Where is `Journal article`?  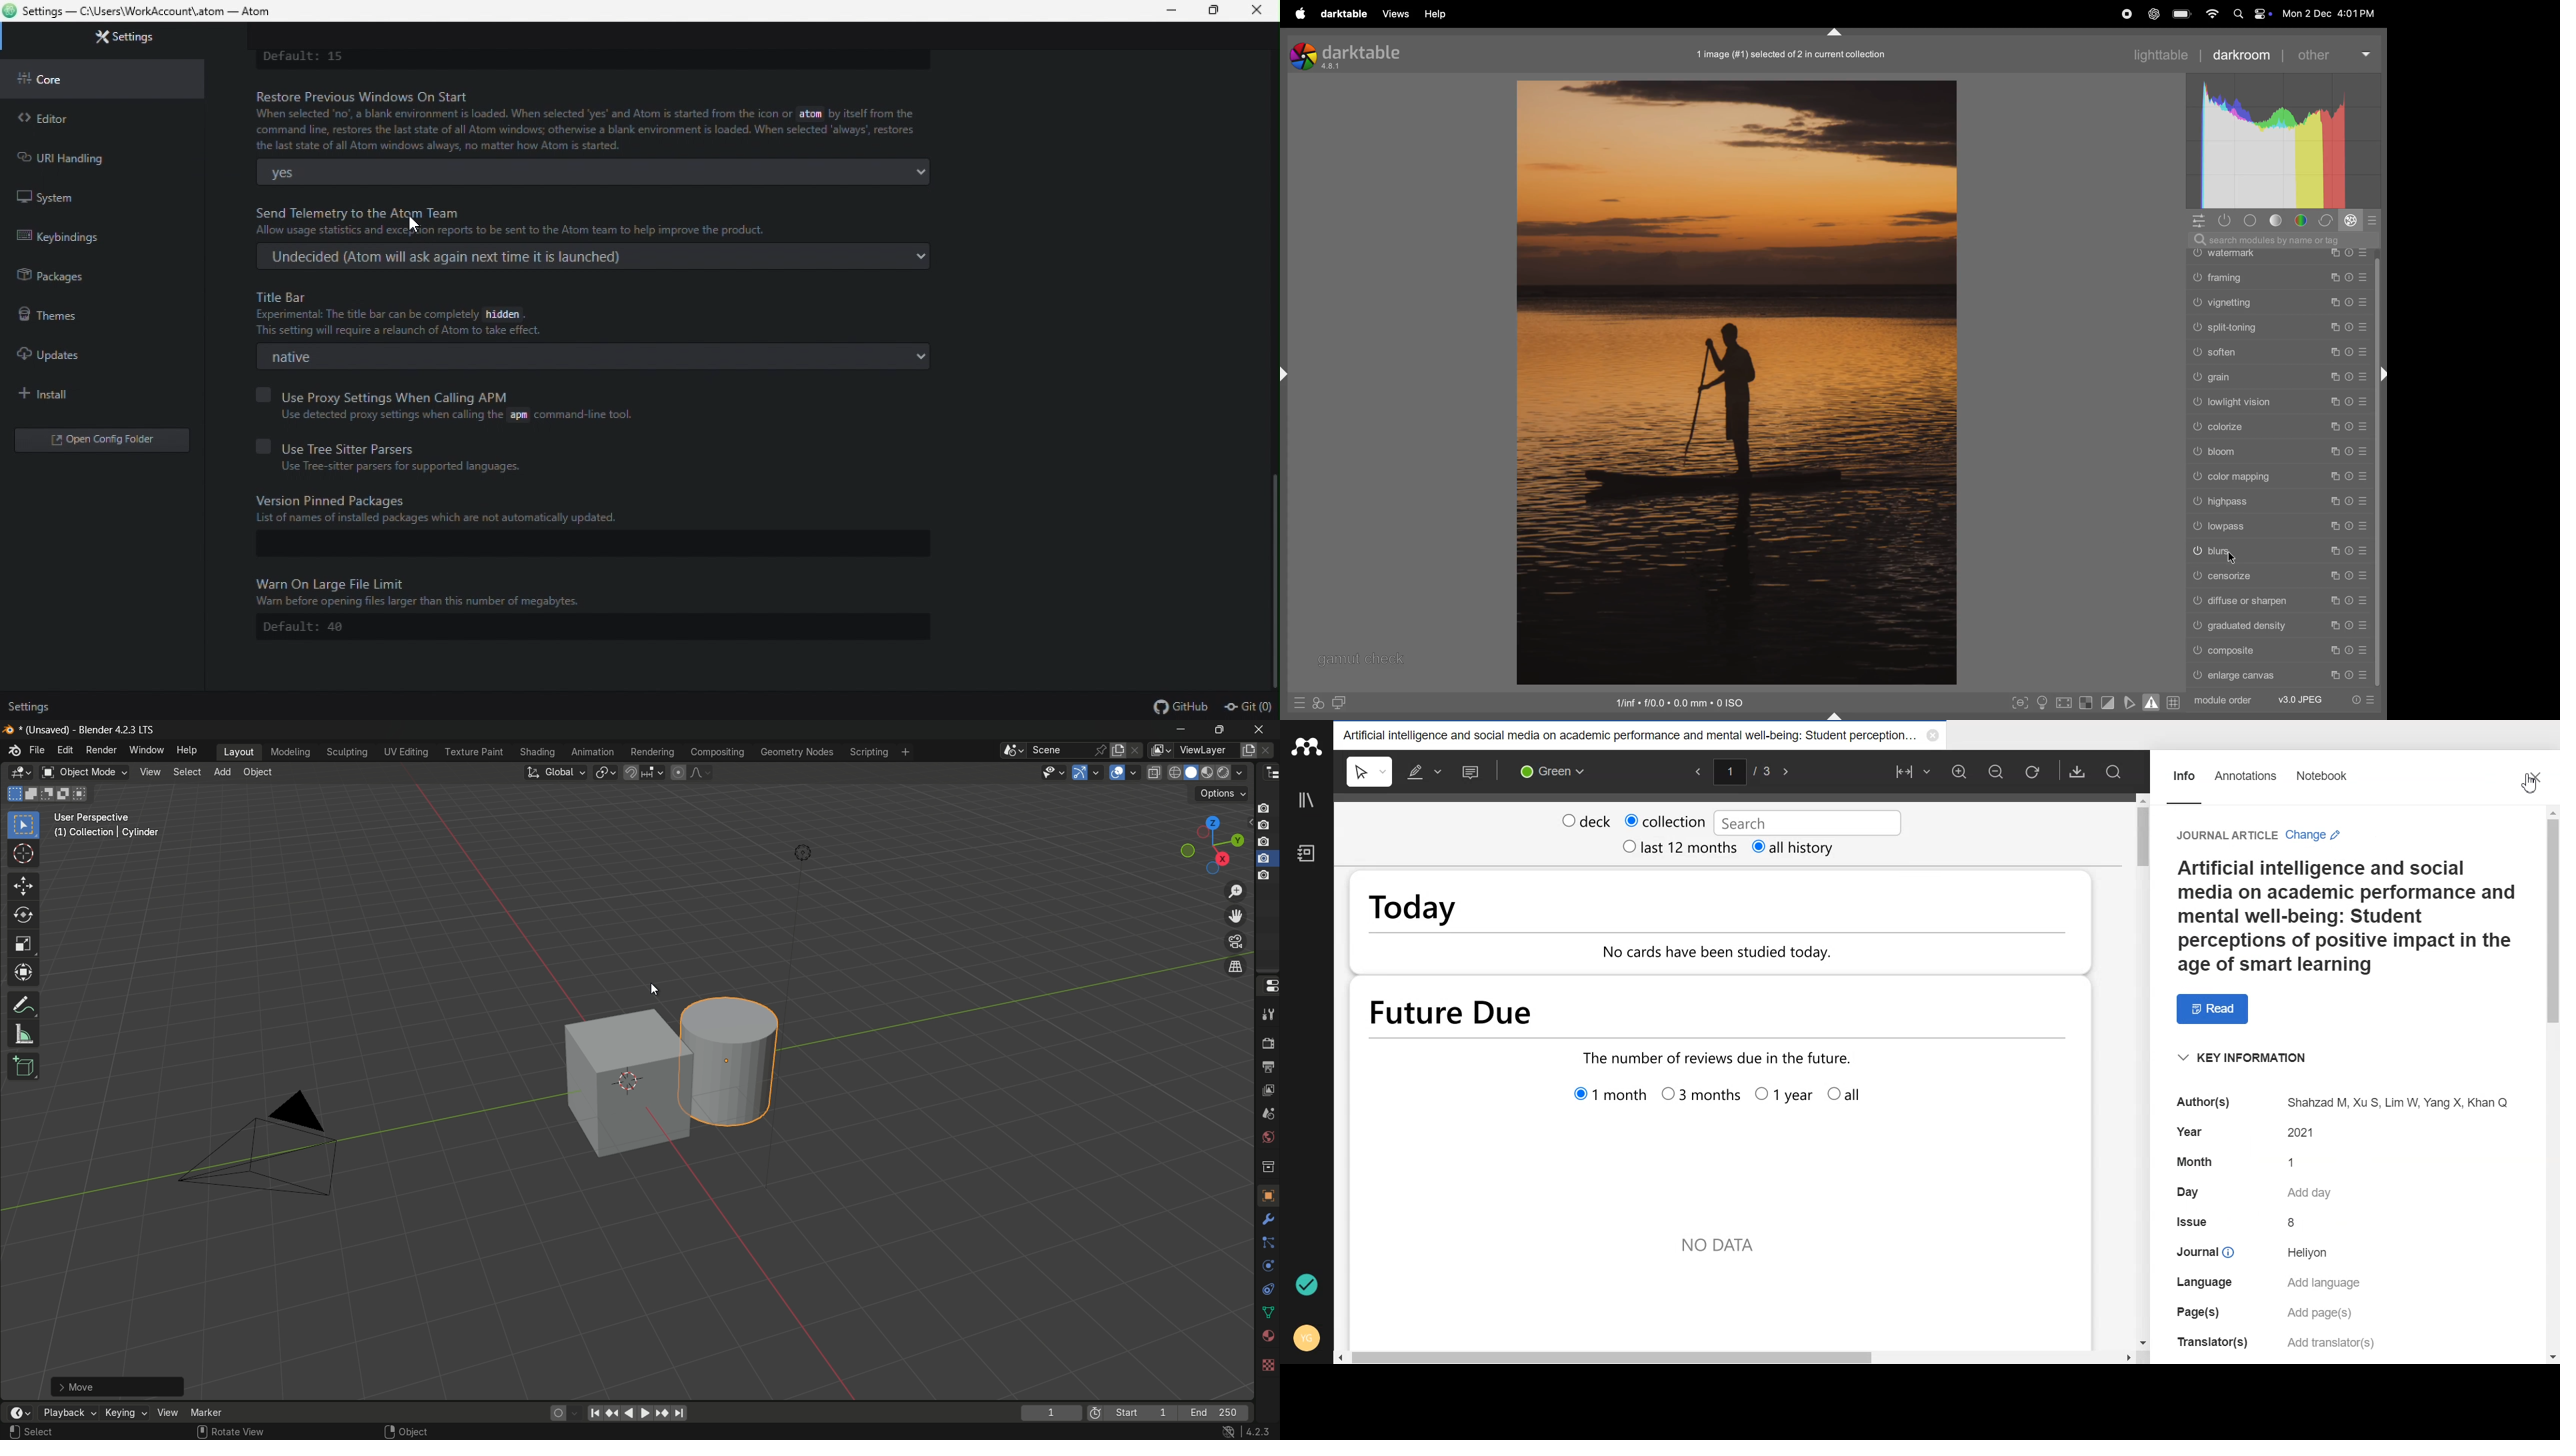 Journal article is located at coordinates (2224, 828).